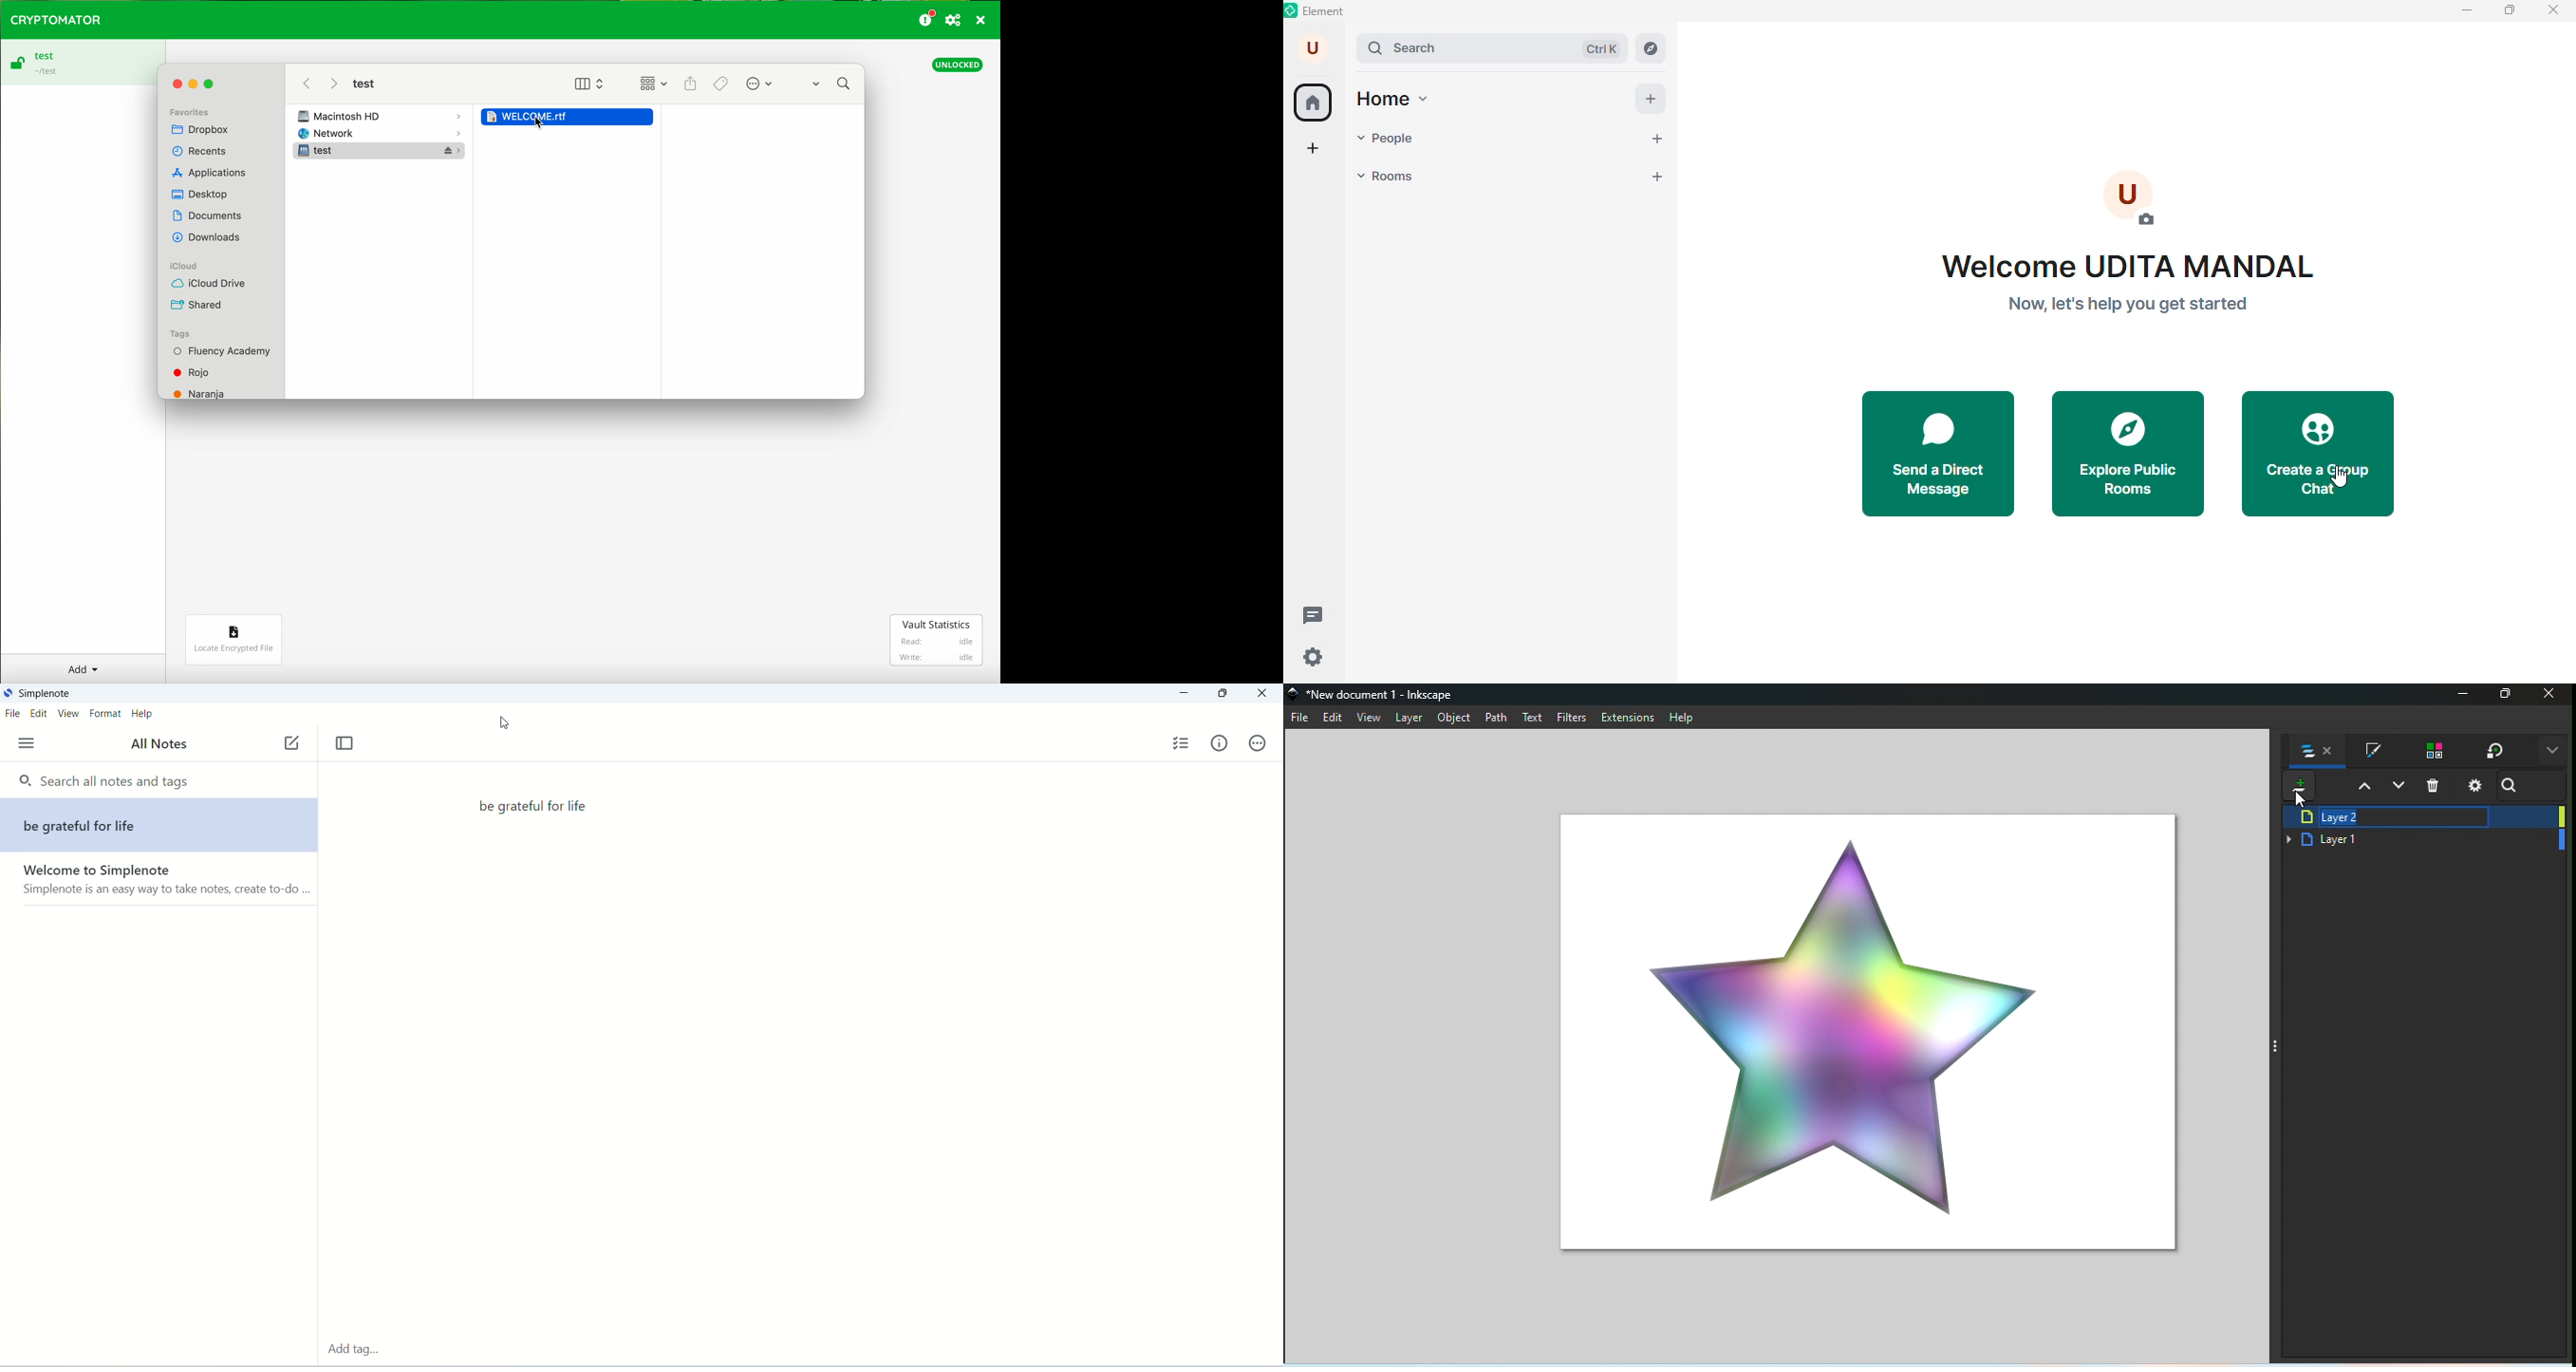 The width and height of the screenshot is (2576, 1372). Describe the element at coordinates (533, 809) in the screenshot. I see `motivational note` at that location.